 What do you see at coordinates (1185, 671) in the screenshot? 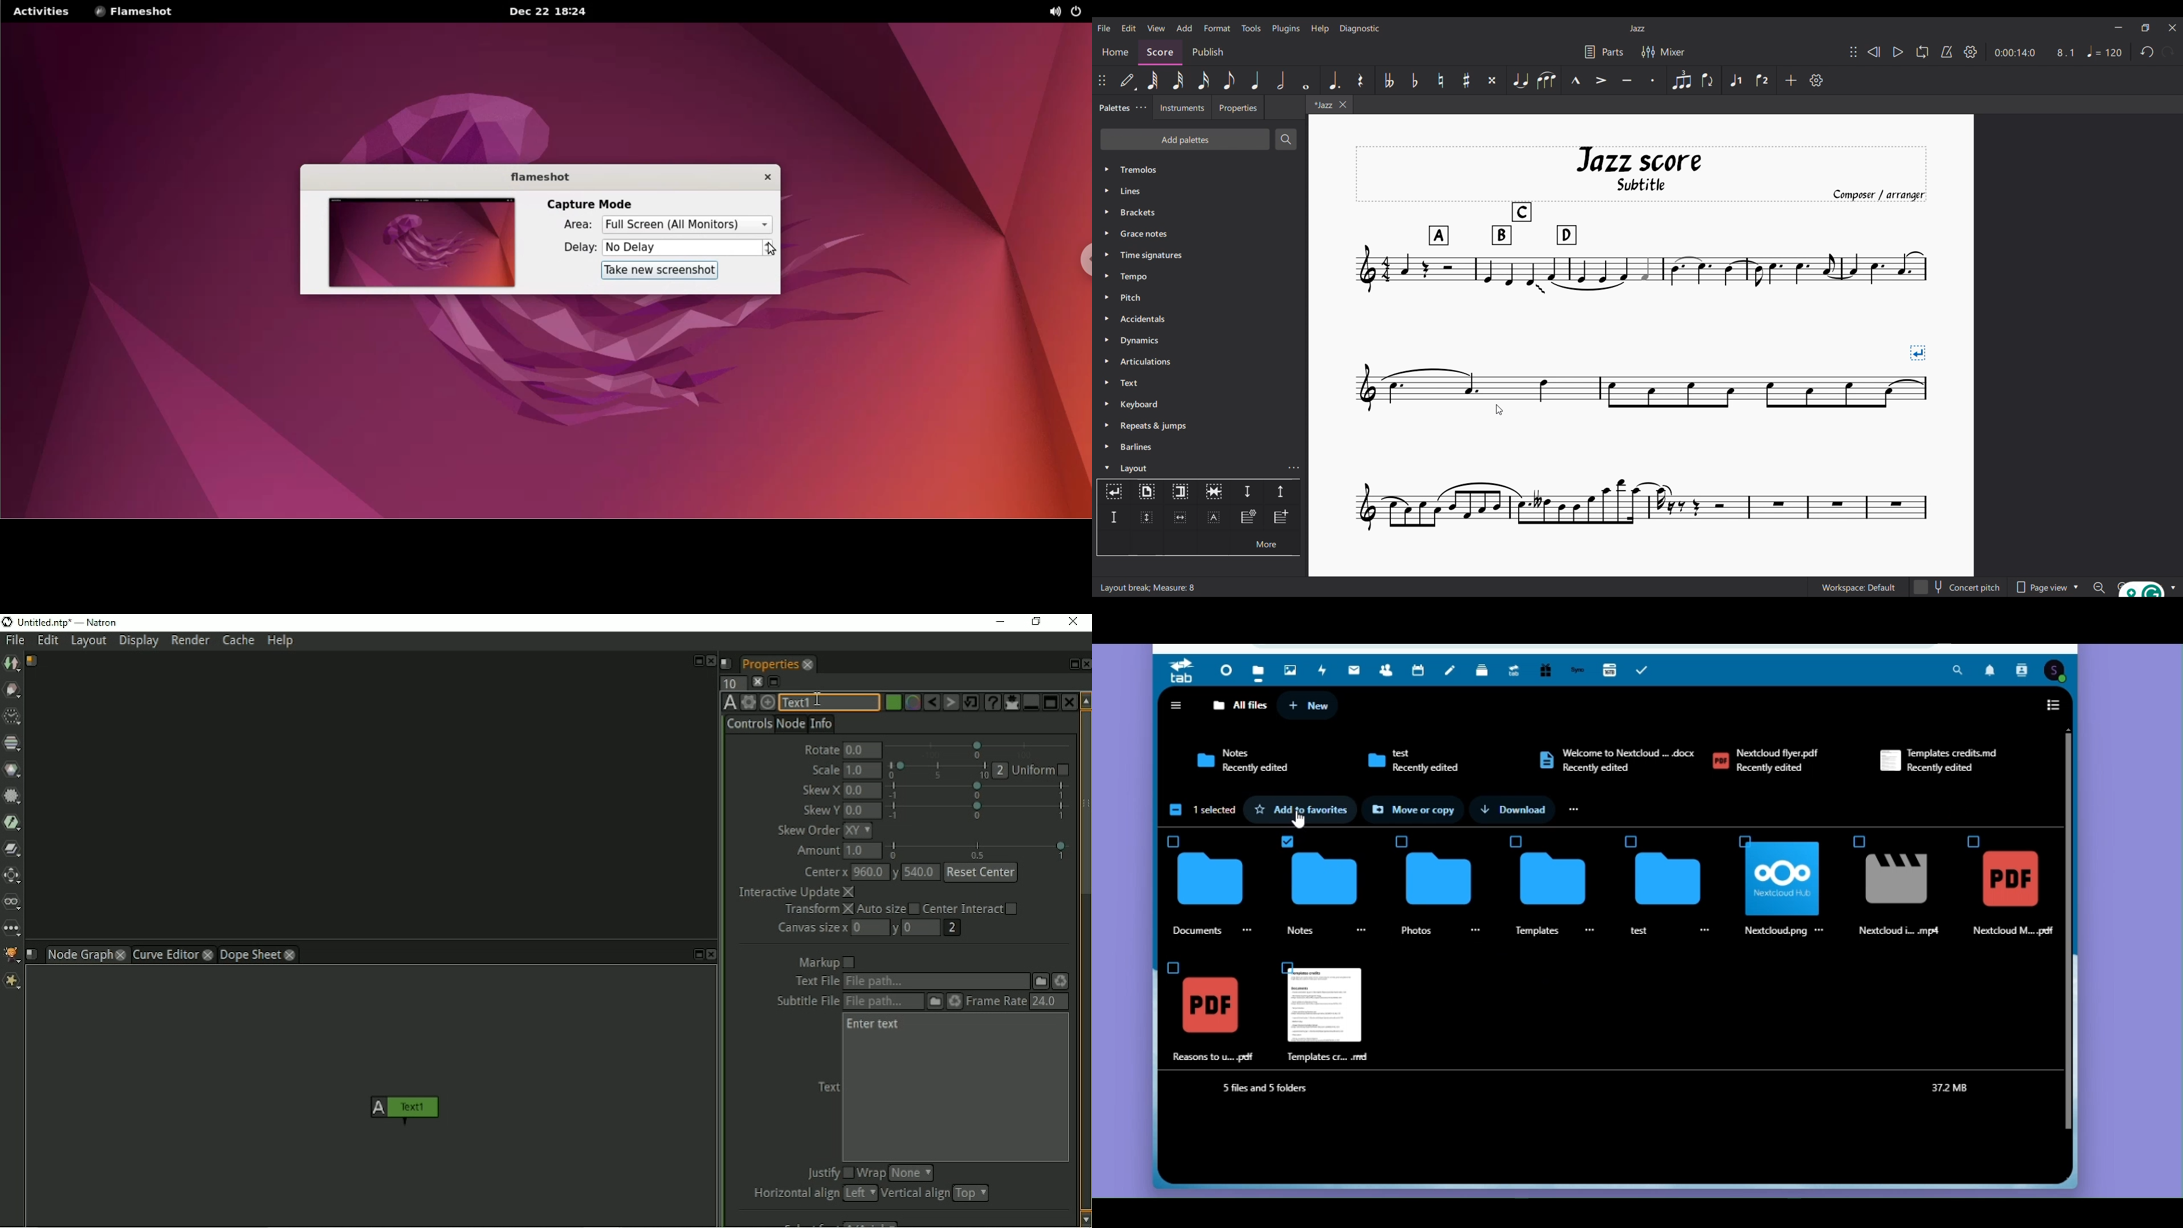
I see `Tab` at bounding box center [1185, 671].